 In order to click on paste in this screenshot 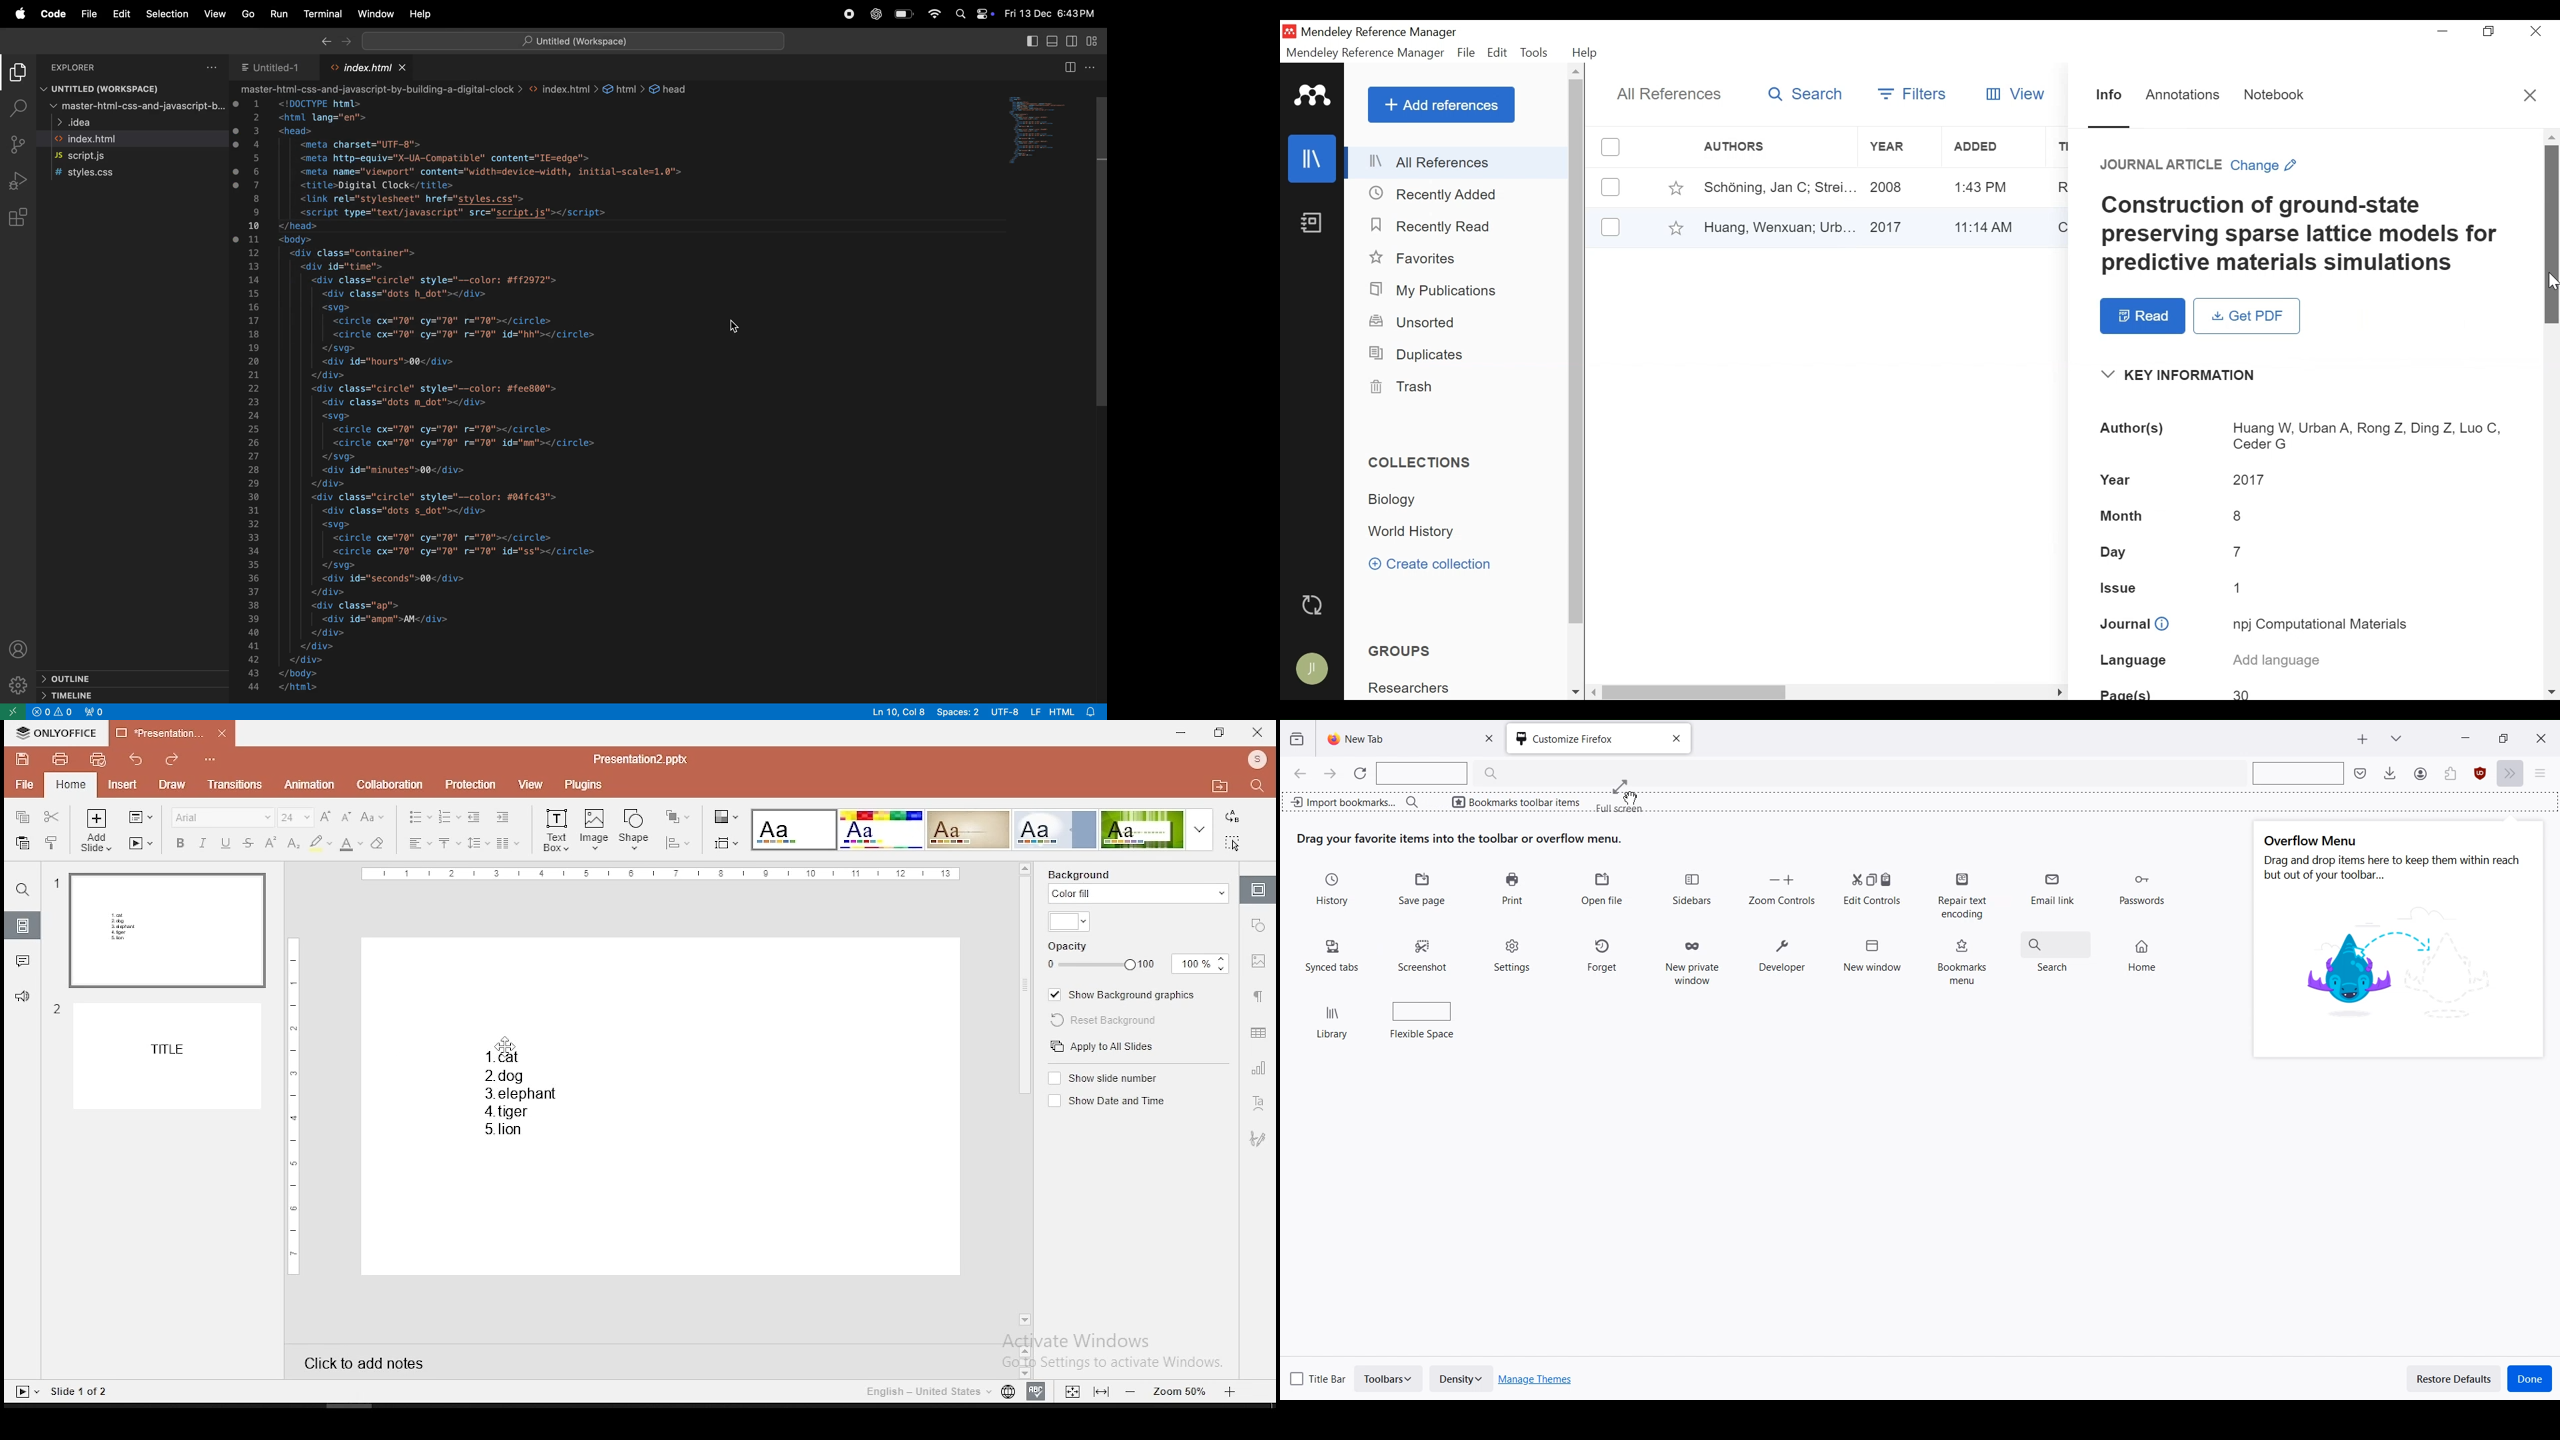, I will do `click(24, 844)`.